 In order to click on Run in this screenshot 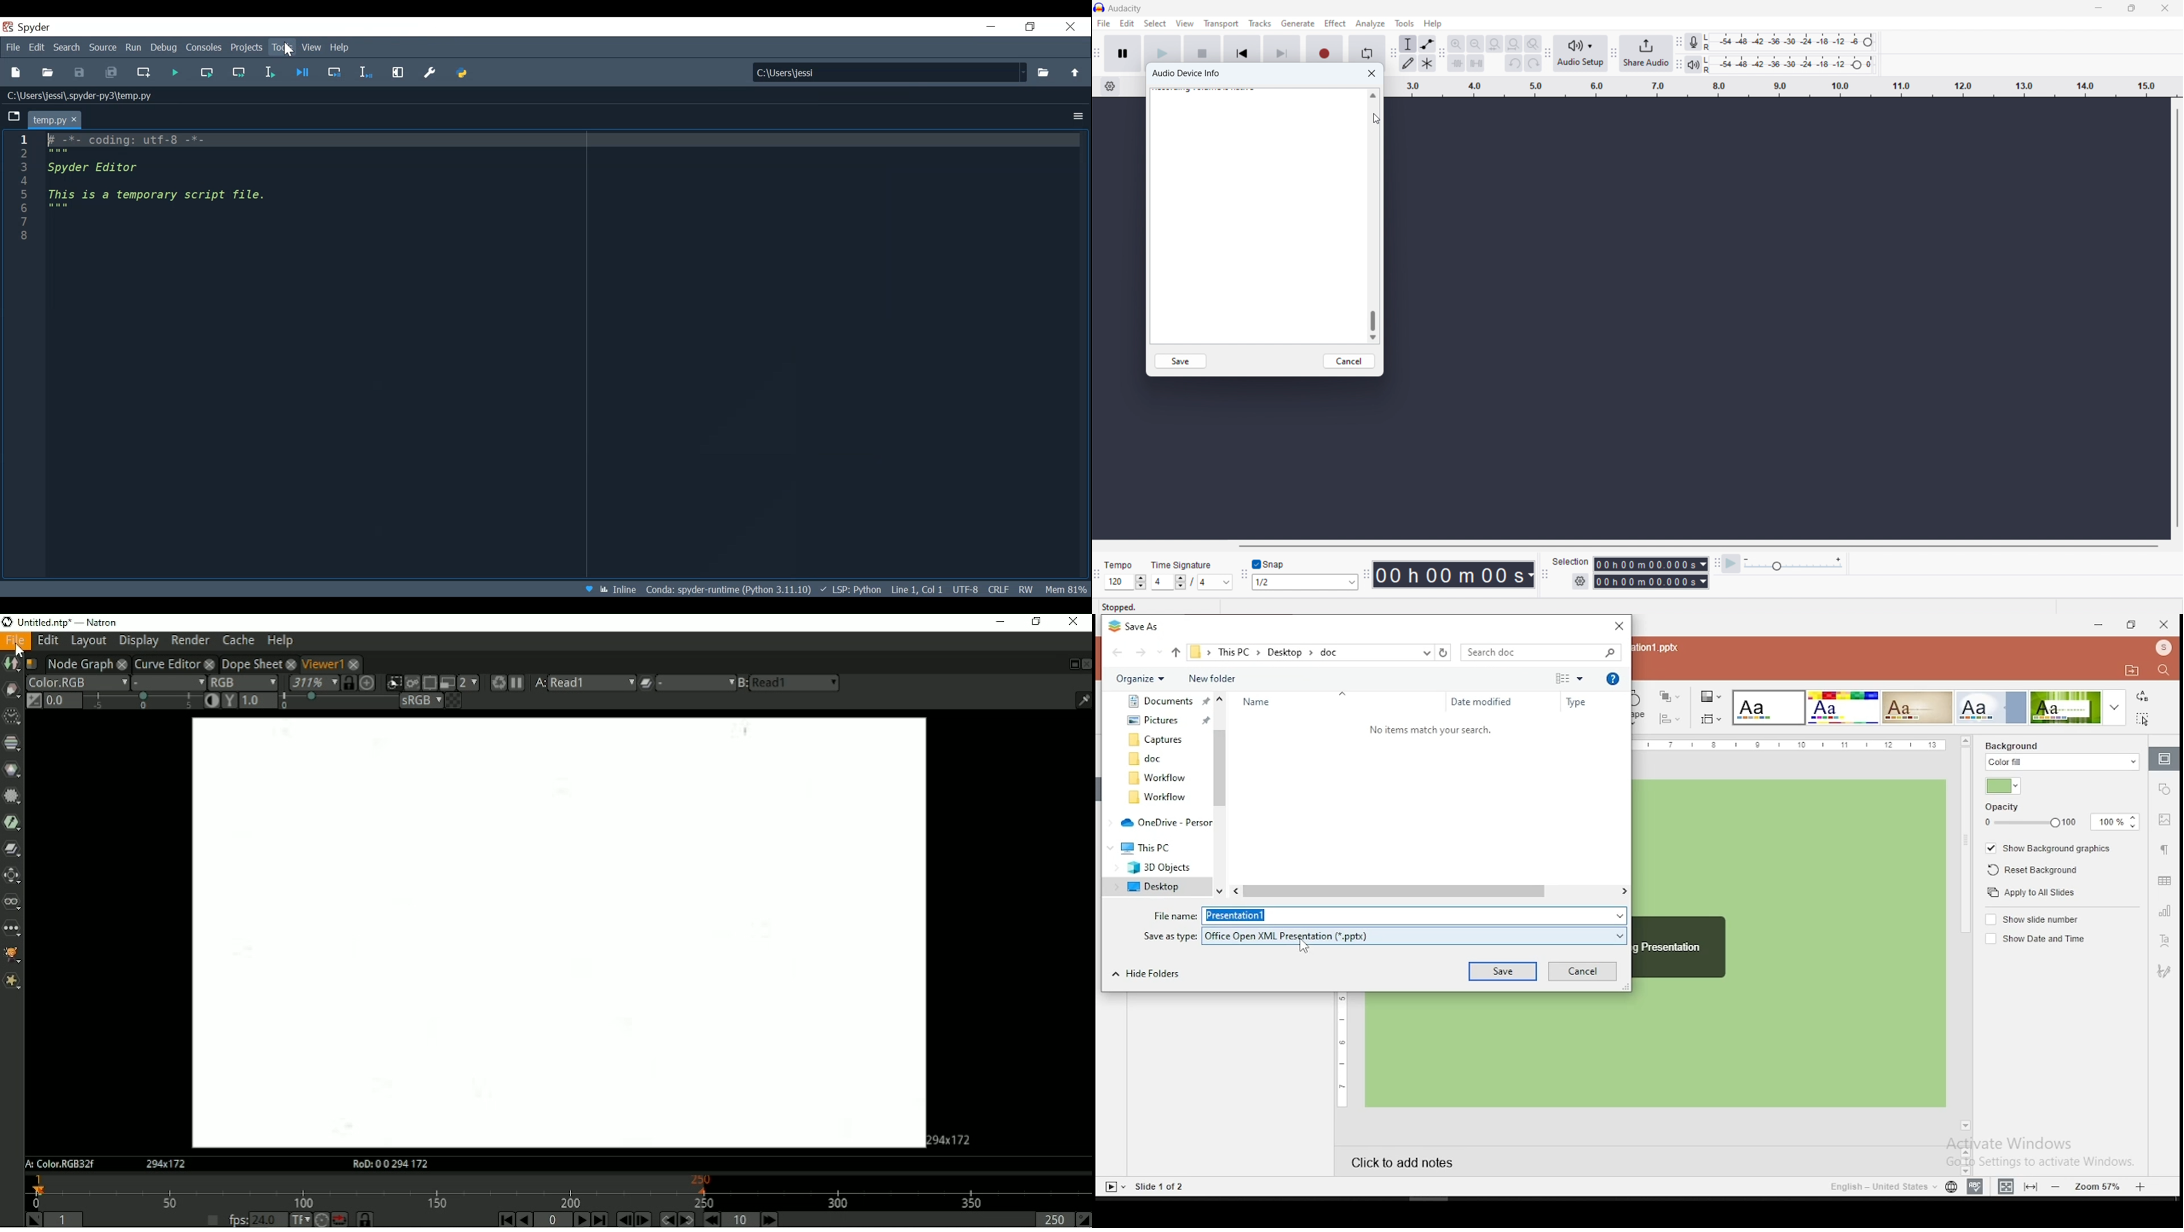, I will do `click(134, 48)`.